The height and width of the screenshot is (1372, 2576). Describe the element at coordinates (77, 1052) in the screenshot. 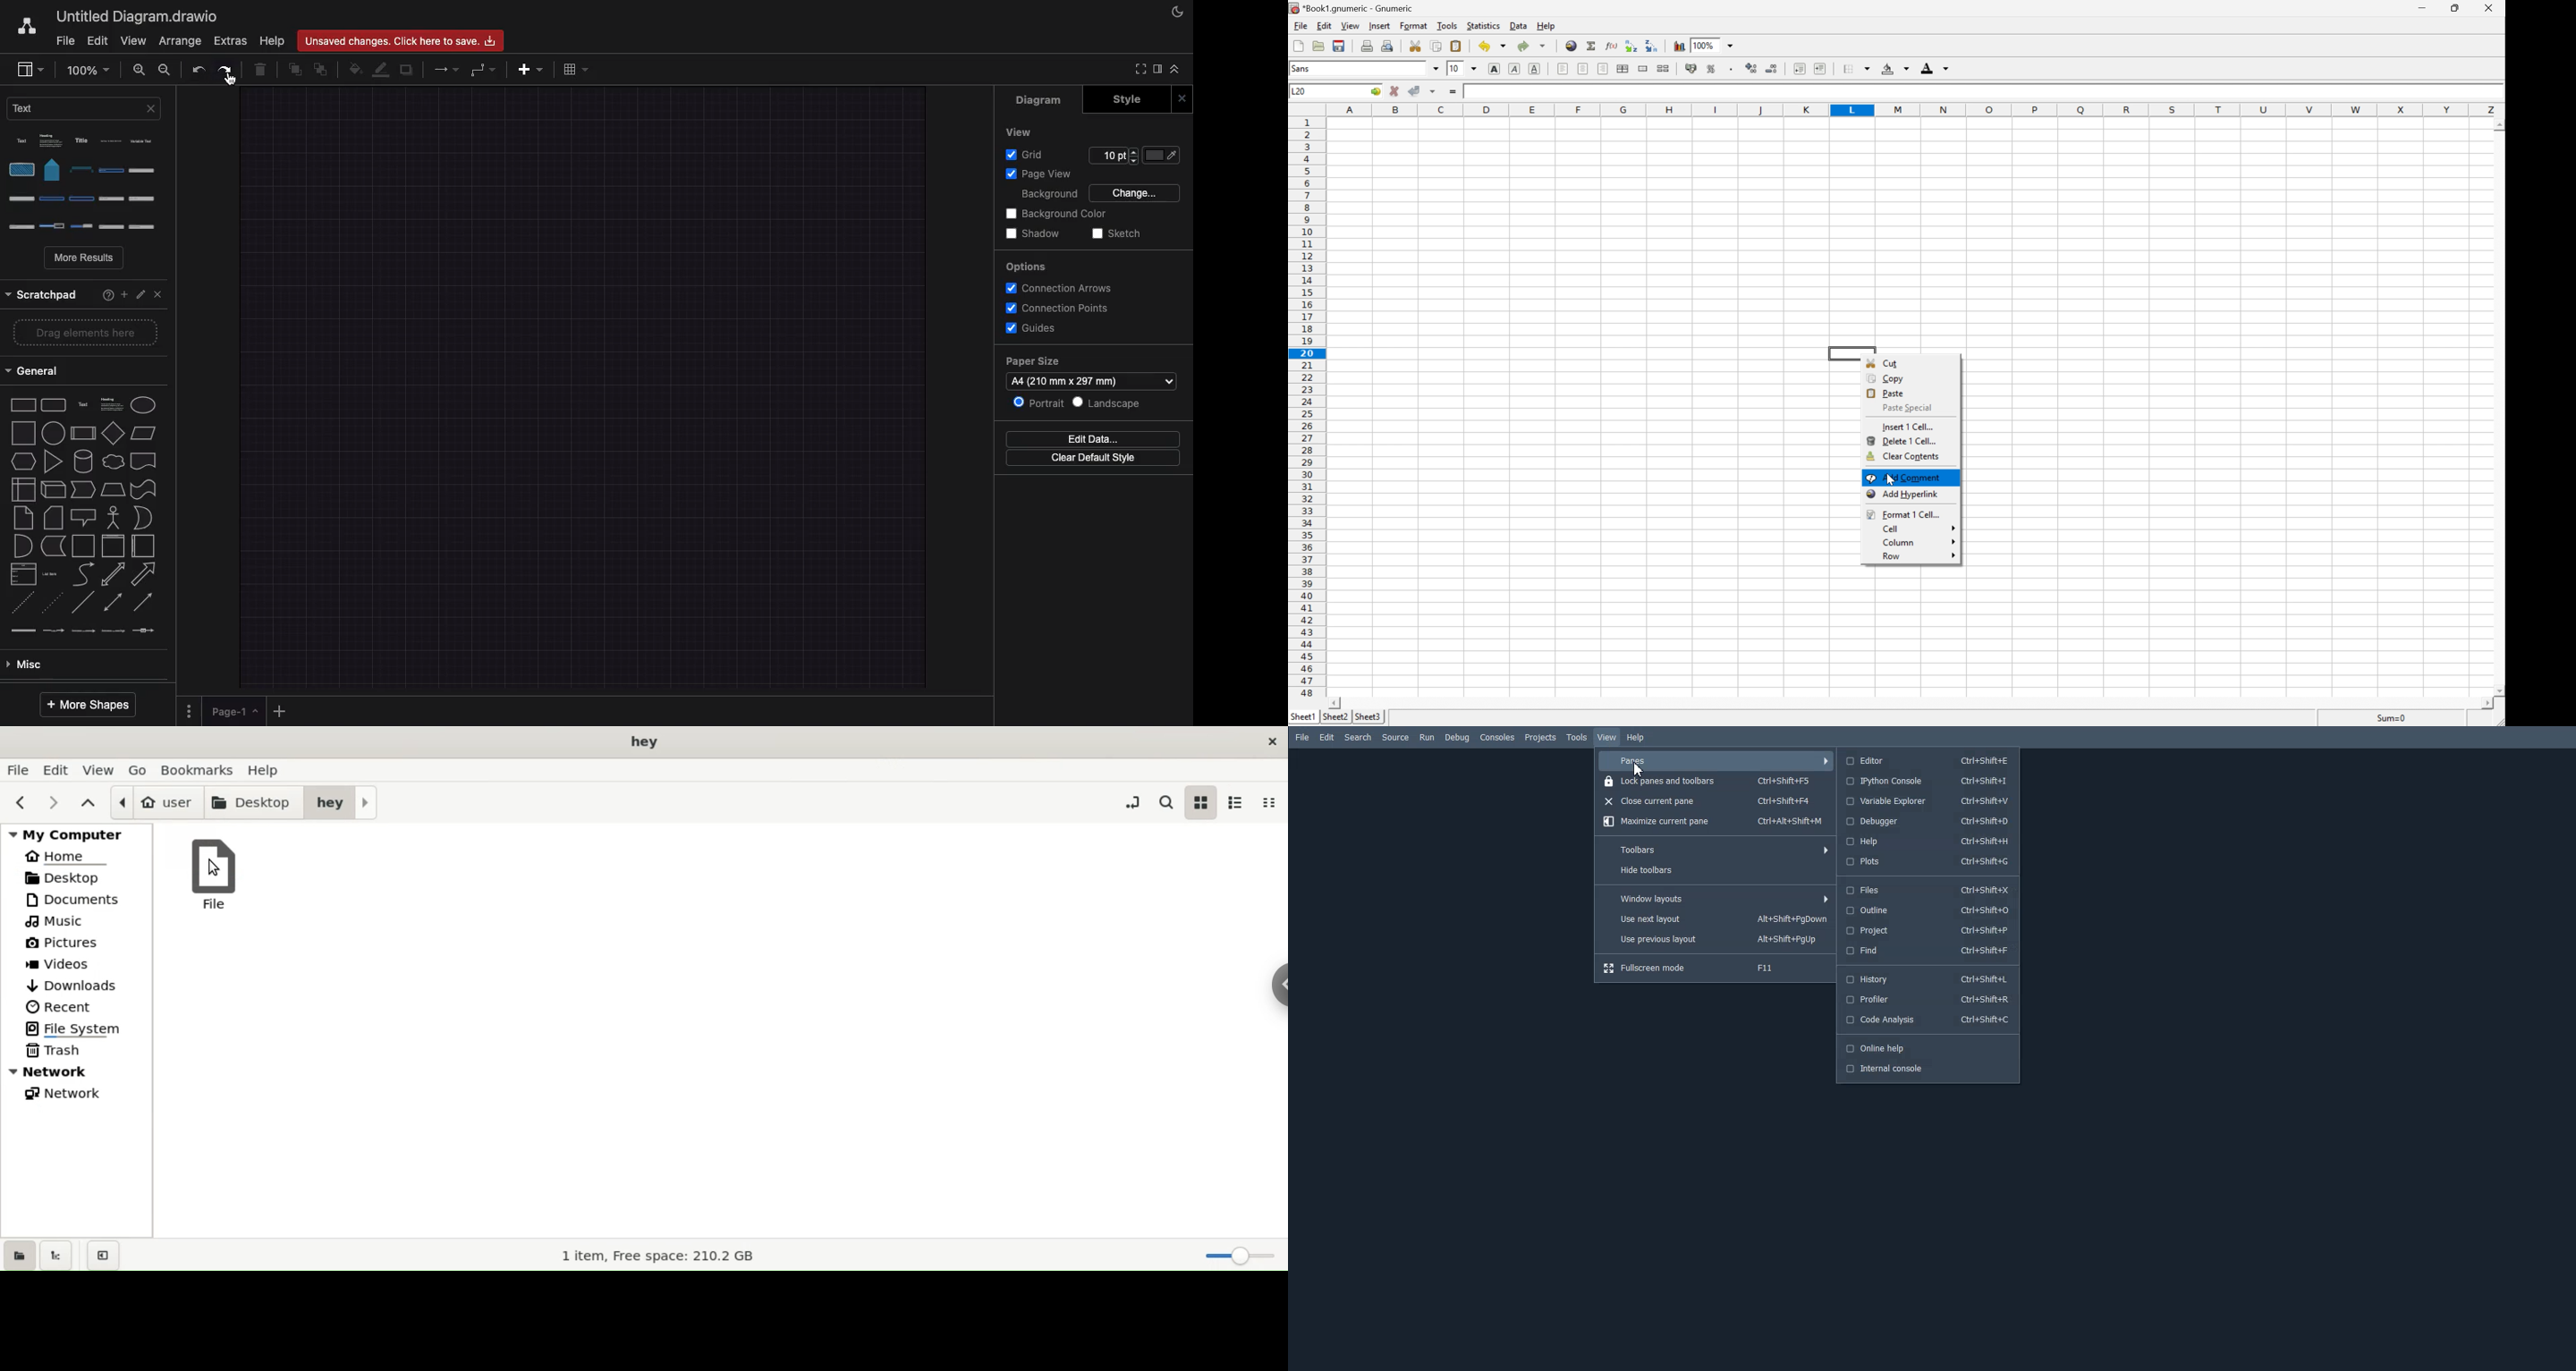

I see `trash` at that location.